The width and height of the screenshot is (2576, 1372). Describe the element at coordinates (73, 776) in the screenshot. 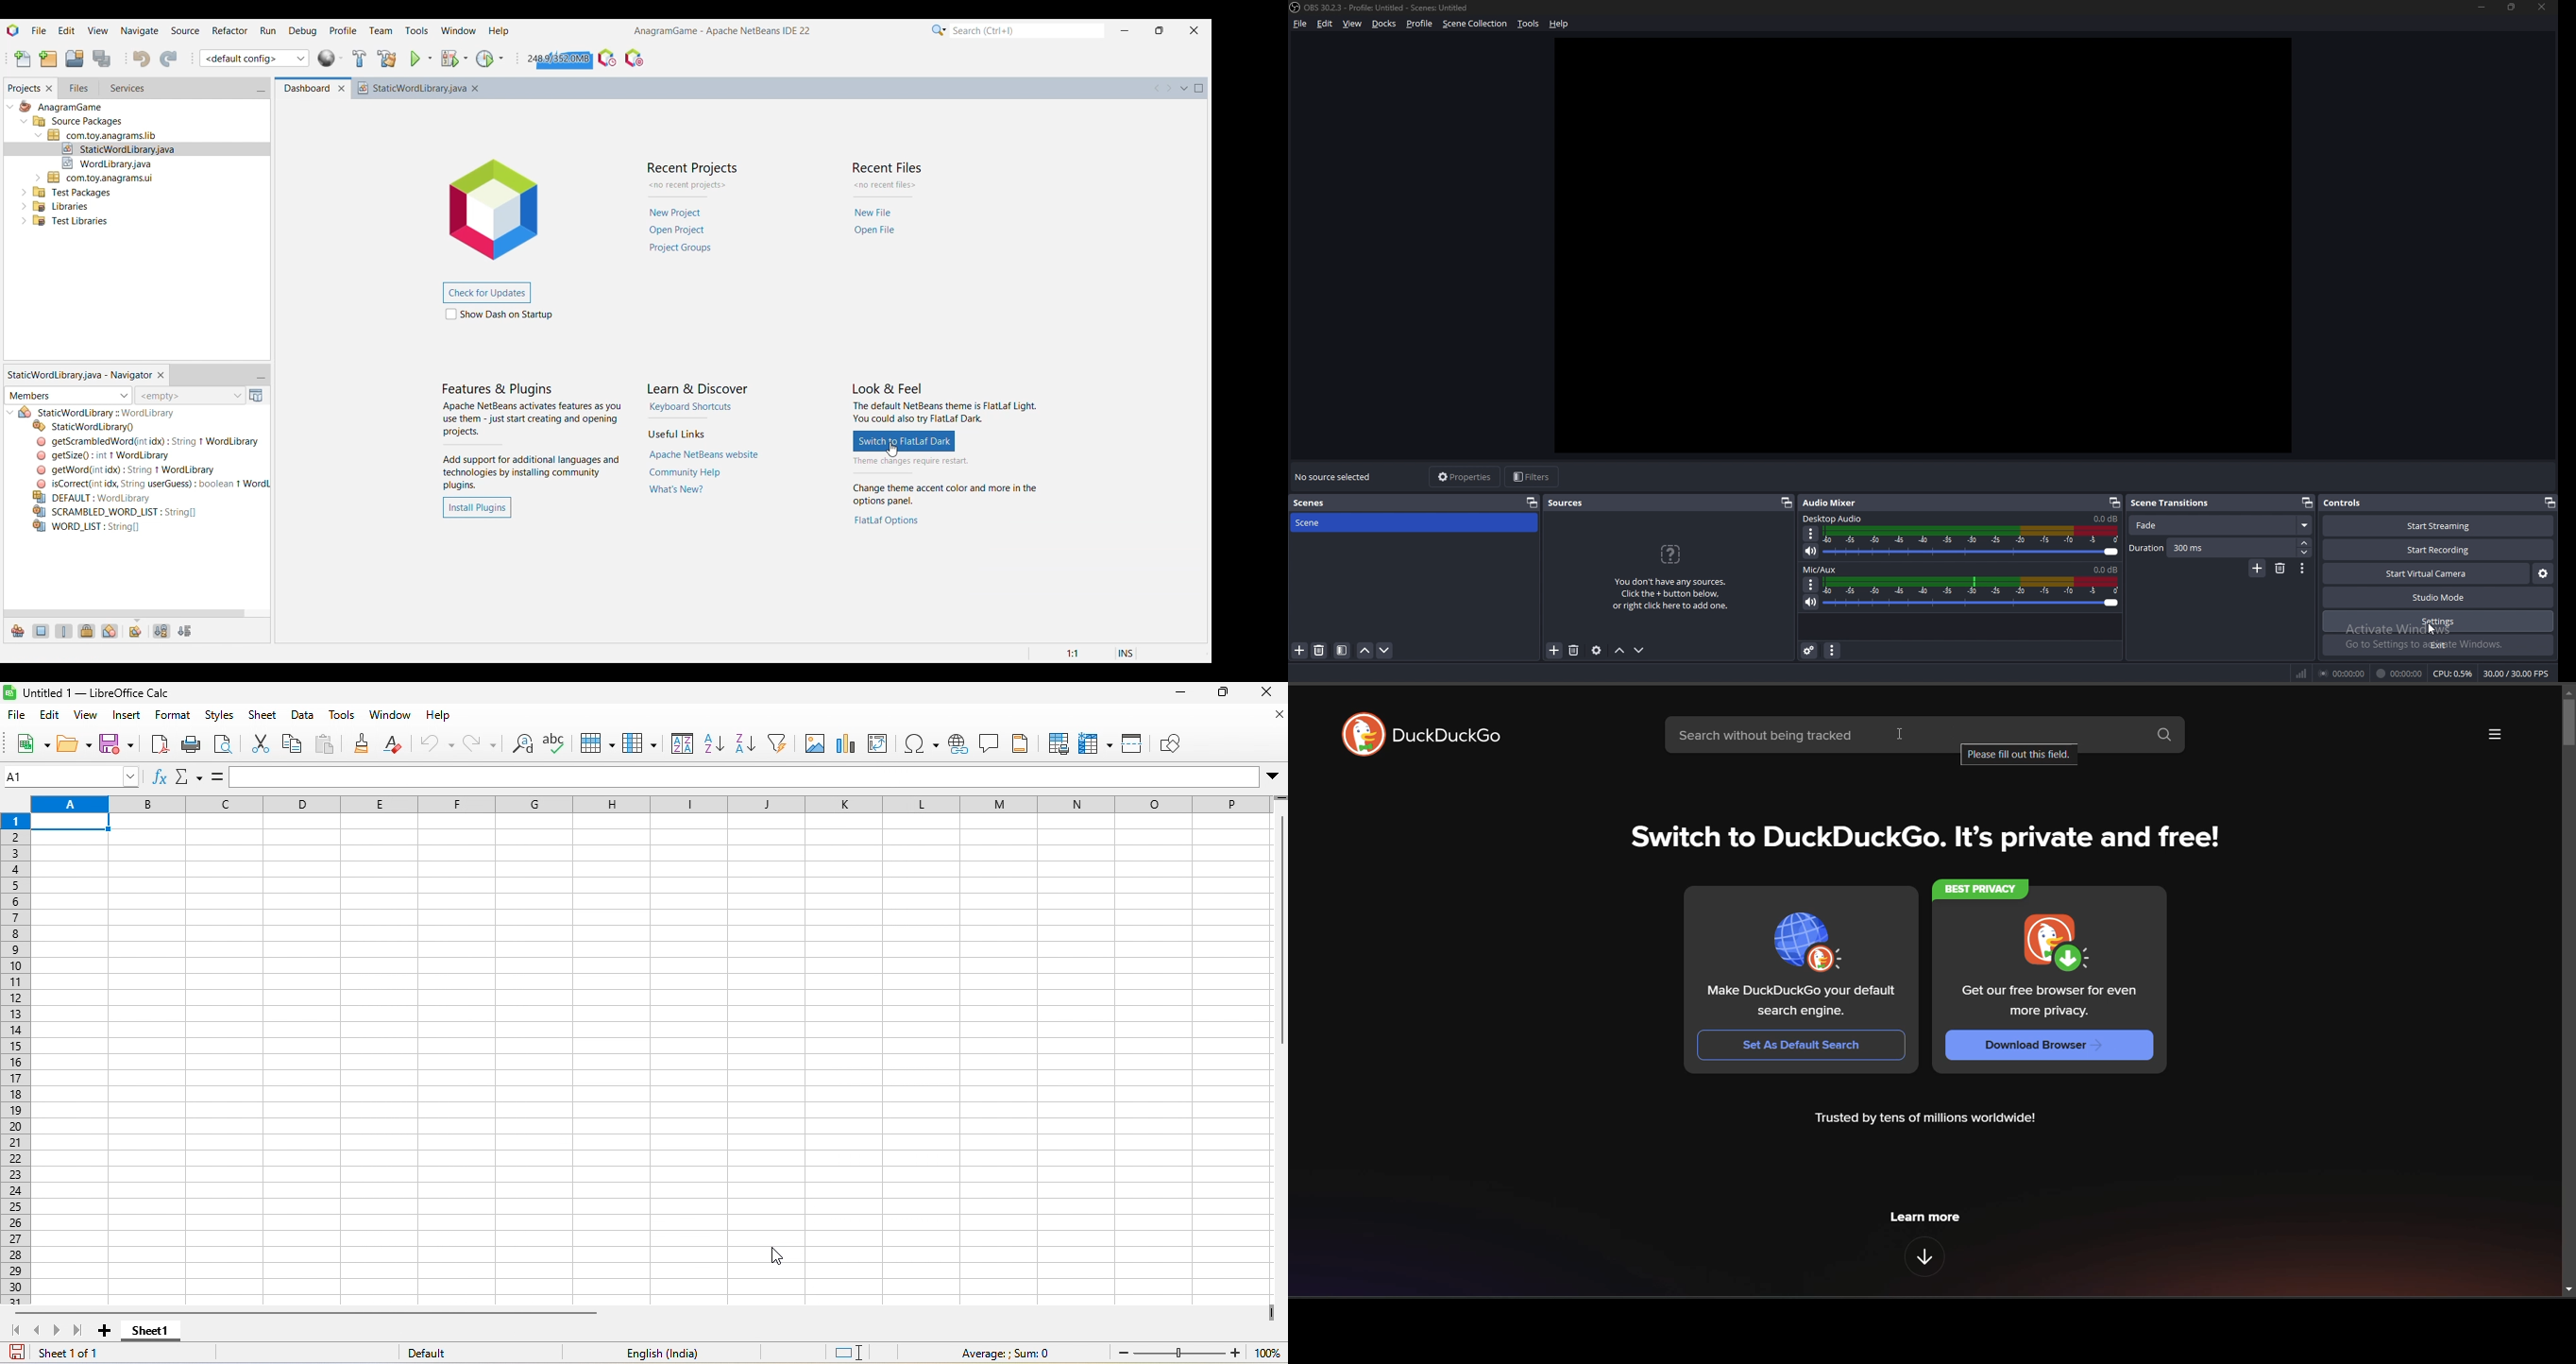

I see `name box` at that location.